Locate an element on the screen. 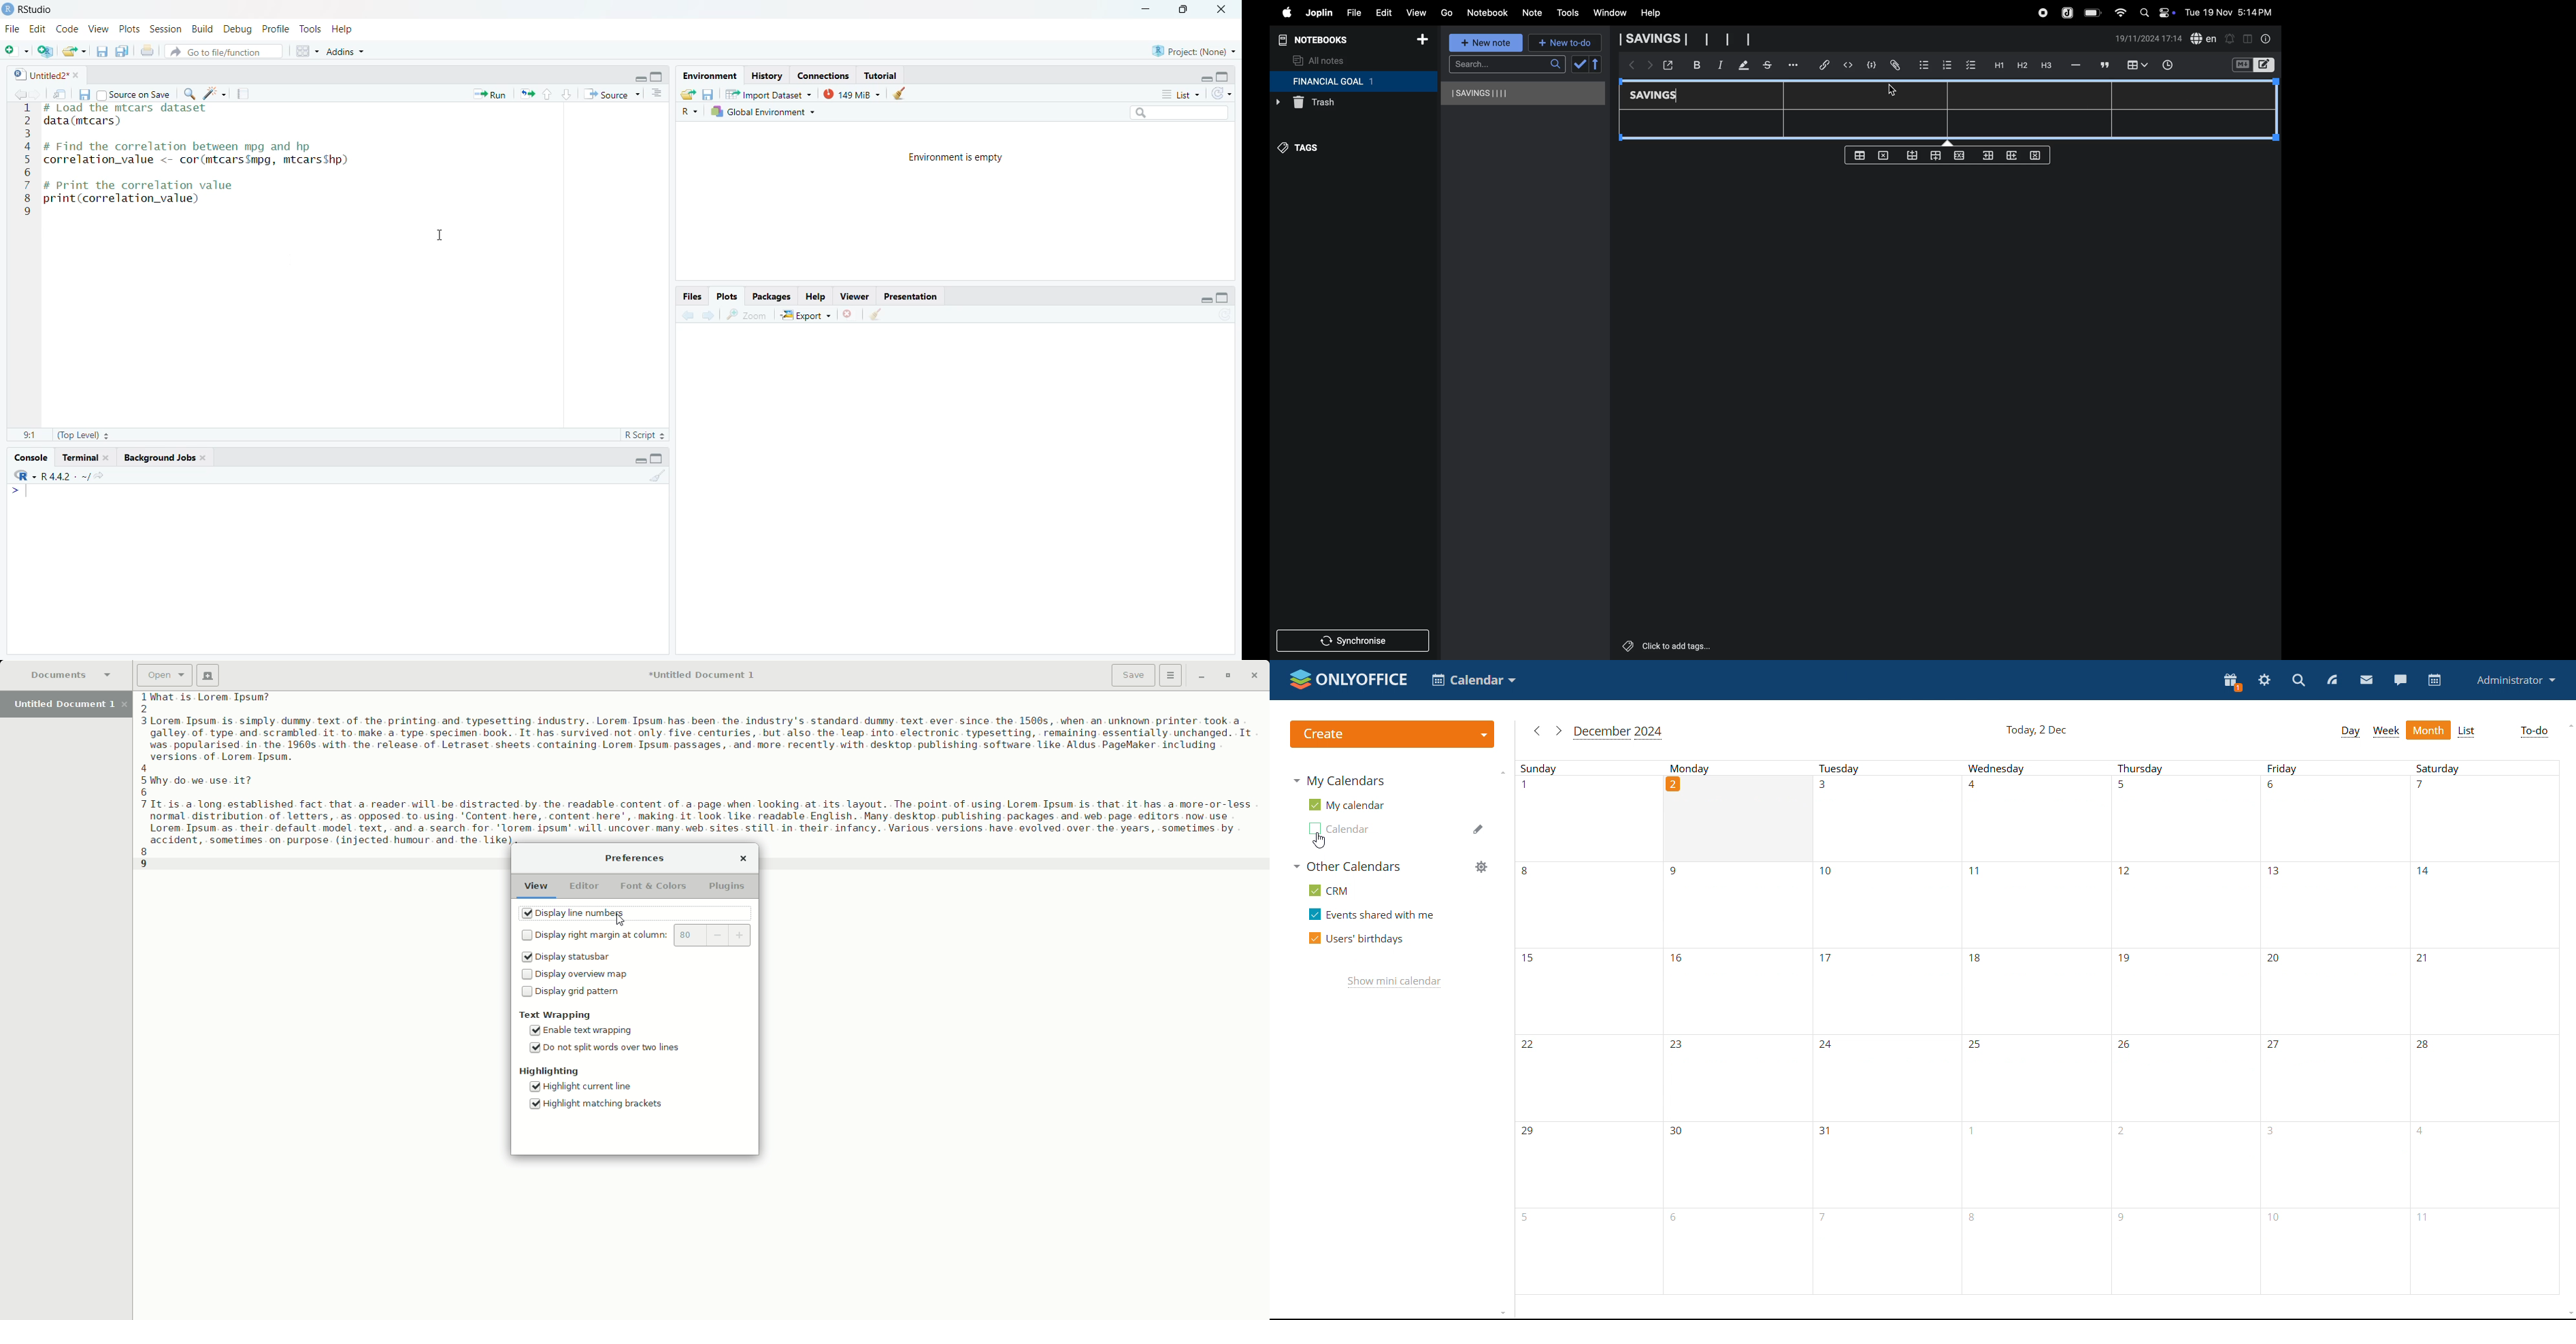 This screenshot has width=2576, height=1344. Numbers to count lines is located at coordinates (145, 783).